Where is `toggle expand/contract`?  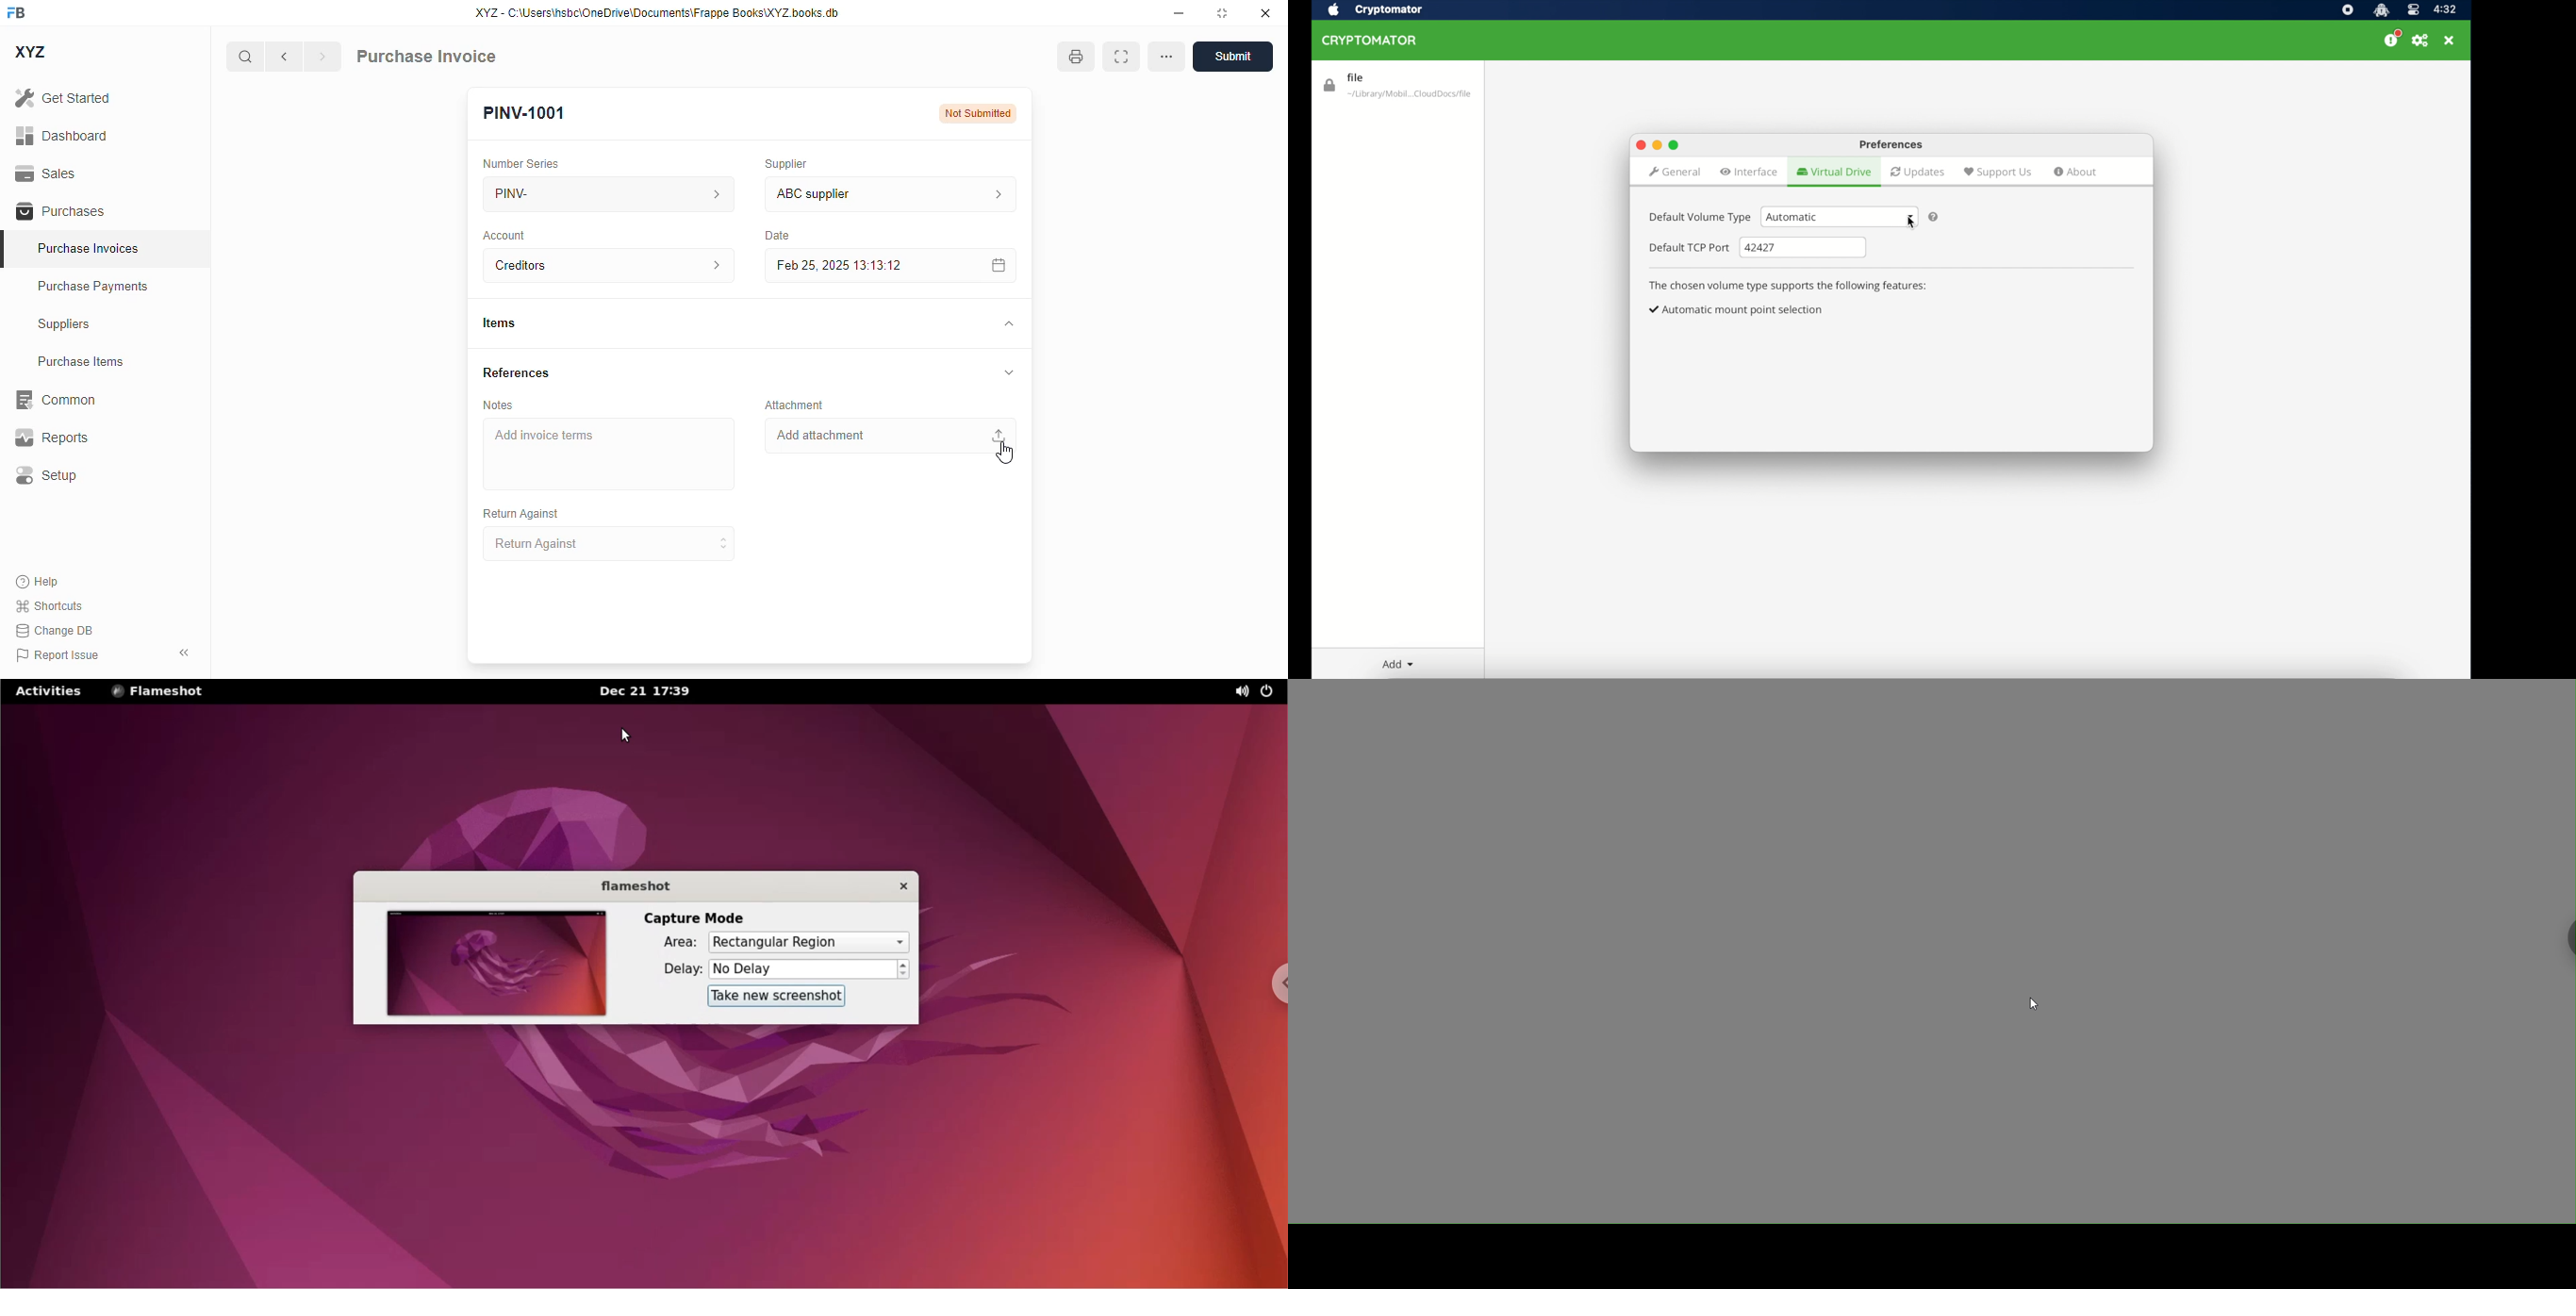
toggle expand/contract is located at coordinates (1007, 324).